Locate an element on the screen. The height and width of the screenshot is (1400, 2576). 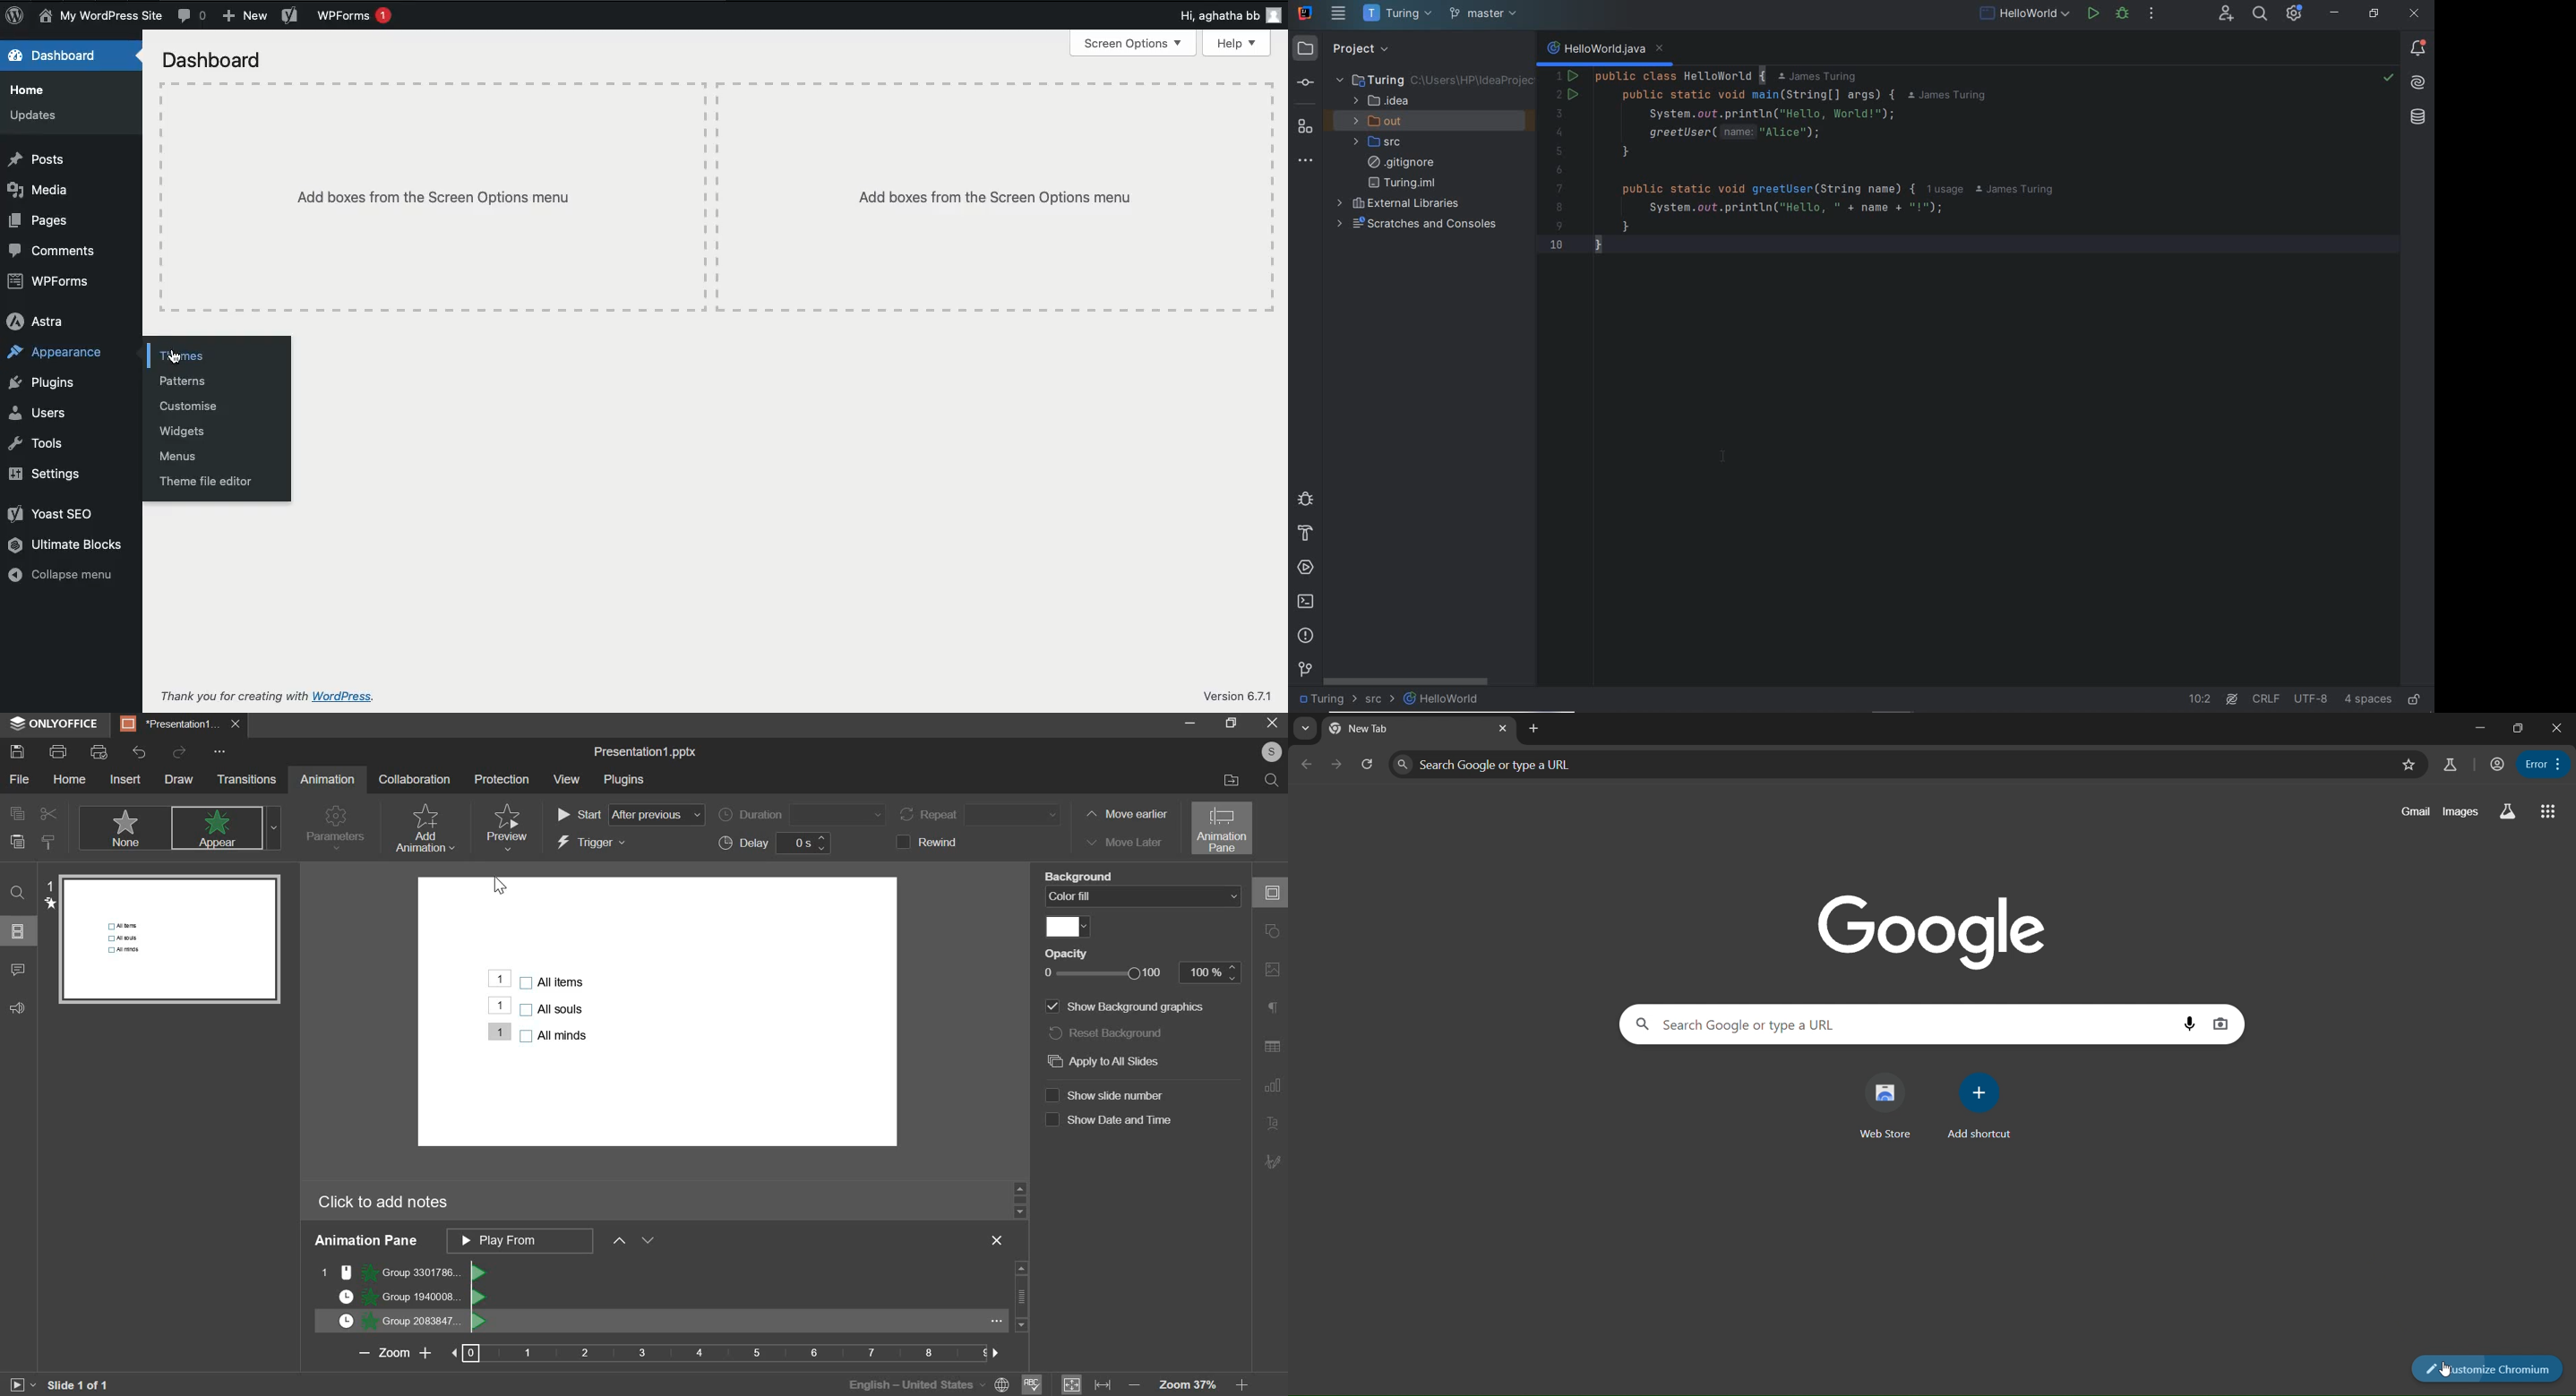
paste is located at coordinates (17, 843).